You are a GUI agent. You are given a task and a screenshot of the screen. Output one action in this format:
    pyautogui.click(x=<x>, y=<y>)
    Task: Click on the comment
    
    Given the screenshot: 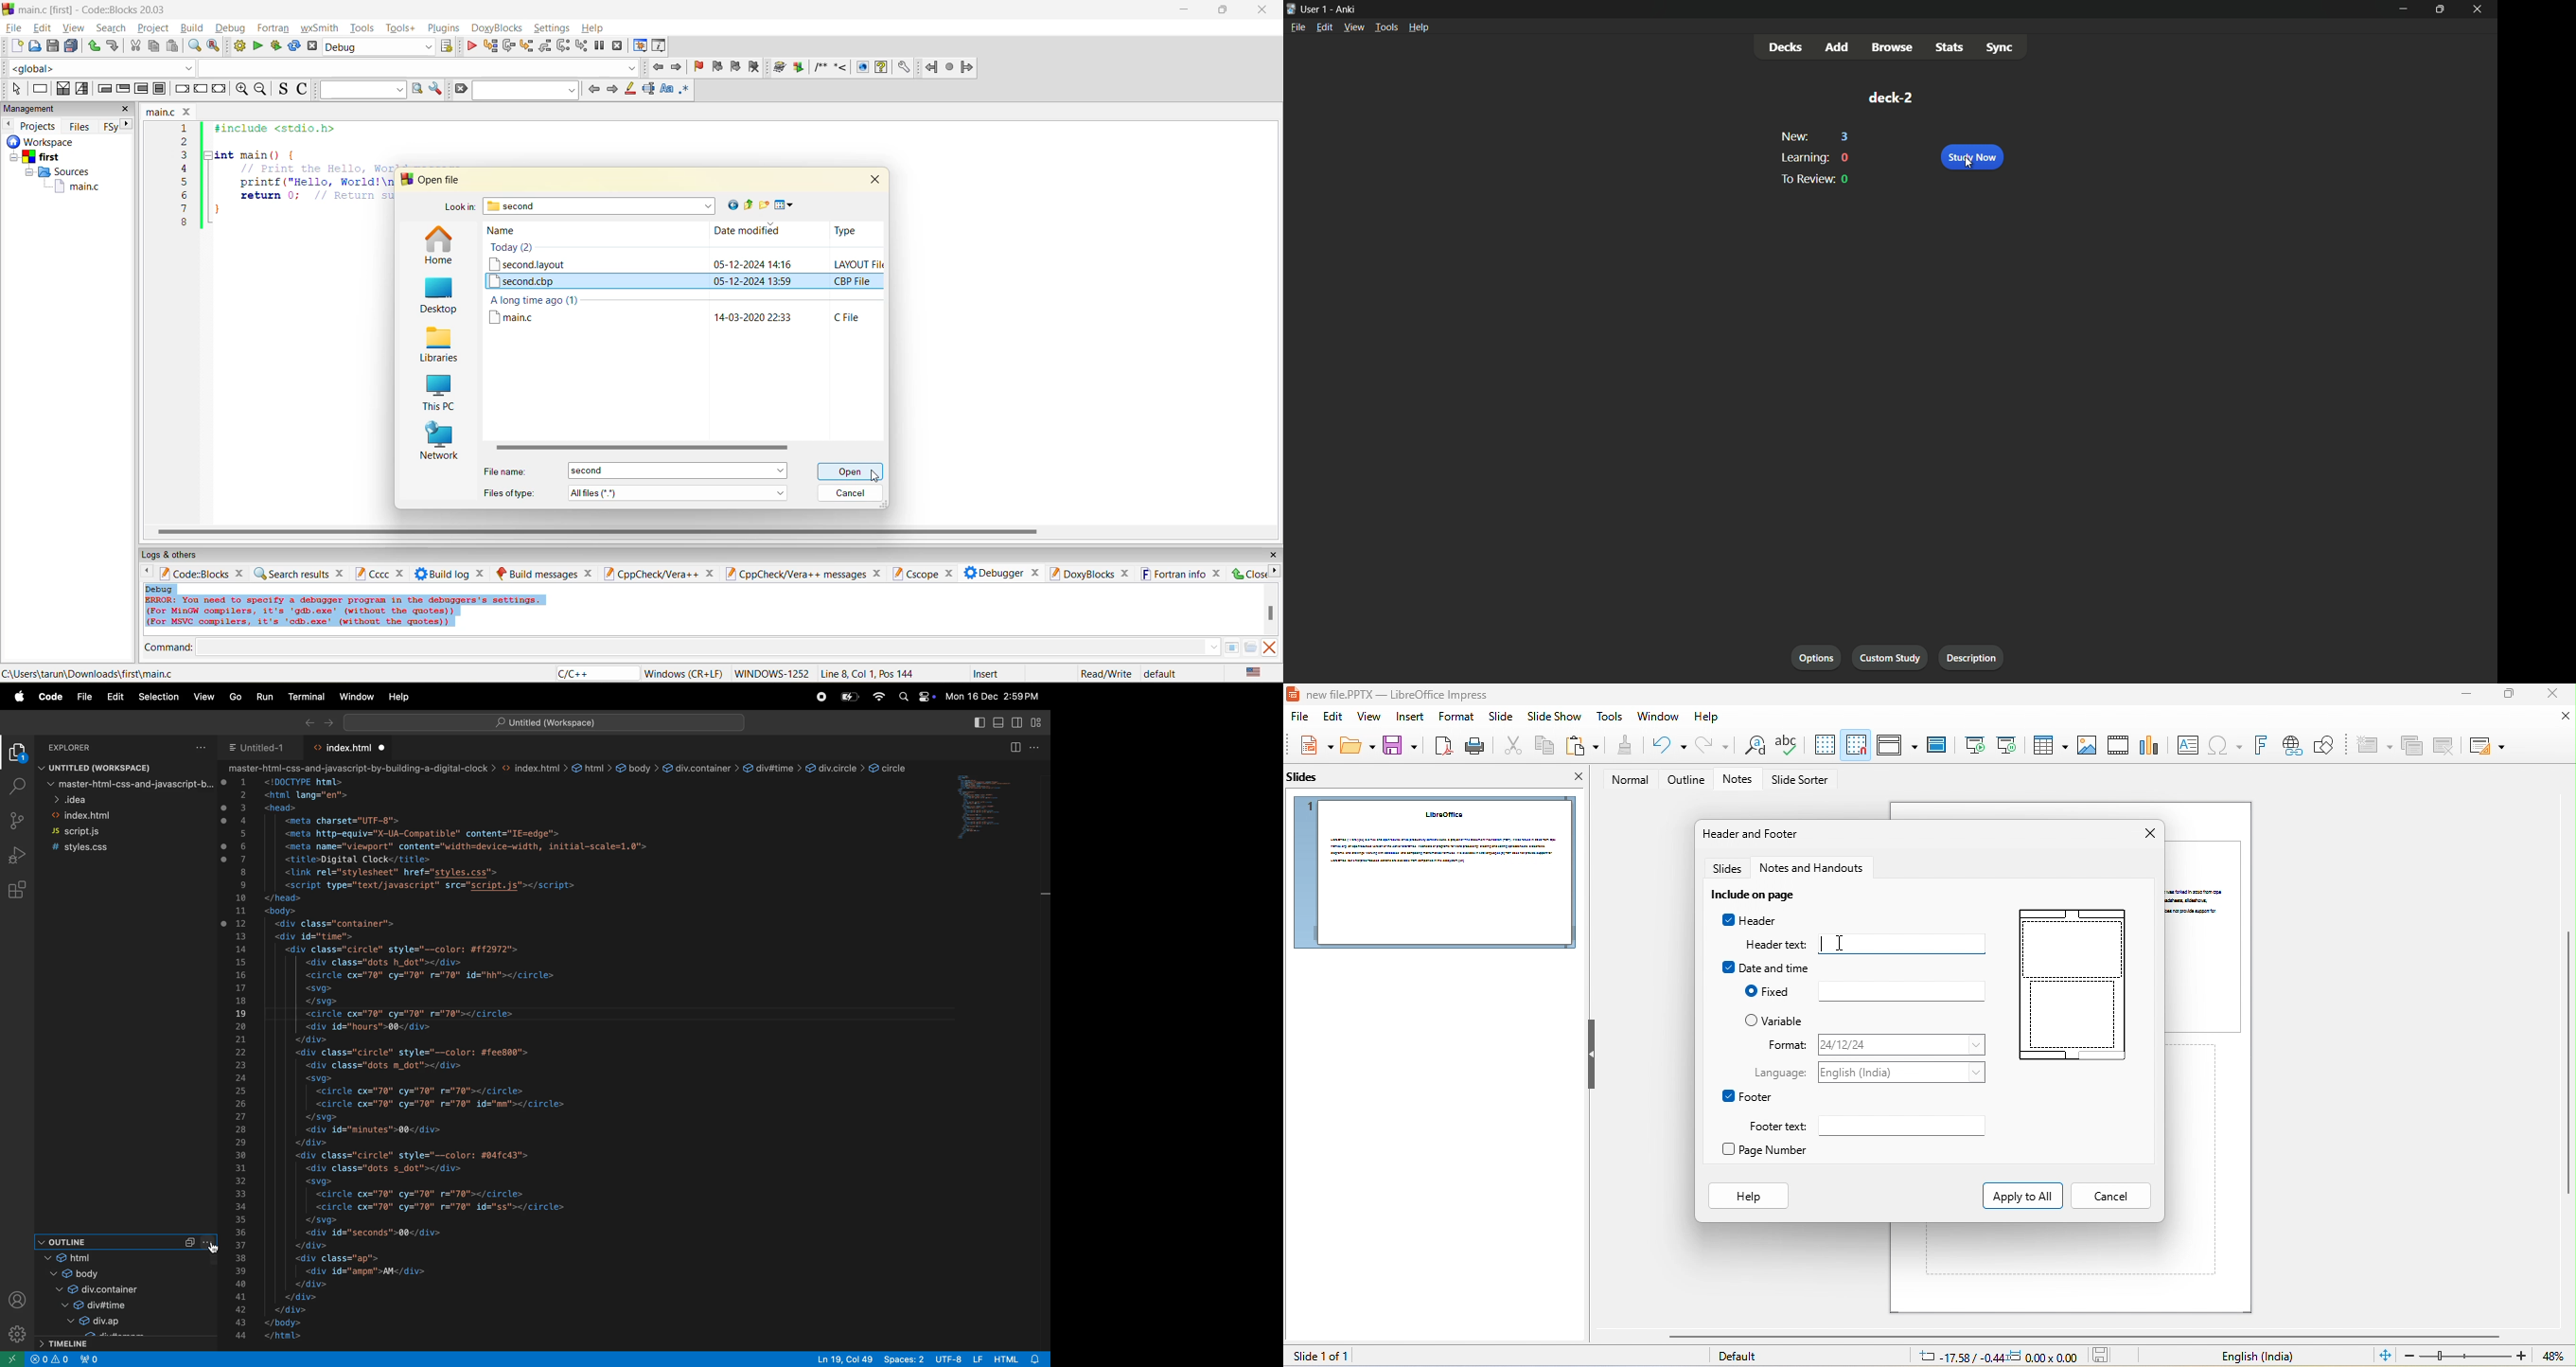 What is the action you would take?
    pyautogui.click(x=820, y=67)
    